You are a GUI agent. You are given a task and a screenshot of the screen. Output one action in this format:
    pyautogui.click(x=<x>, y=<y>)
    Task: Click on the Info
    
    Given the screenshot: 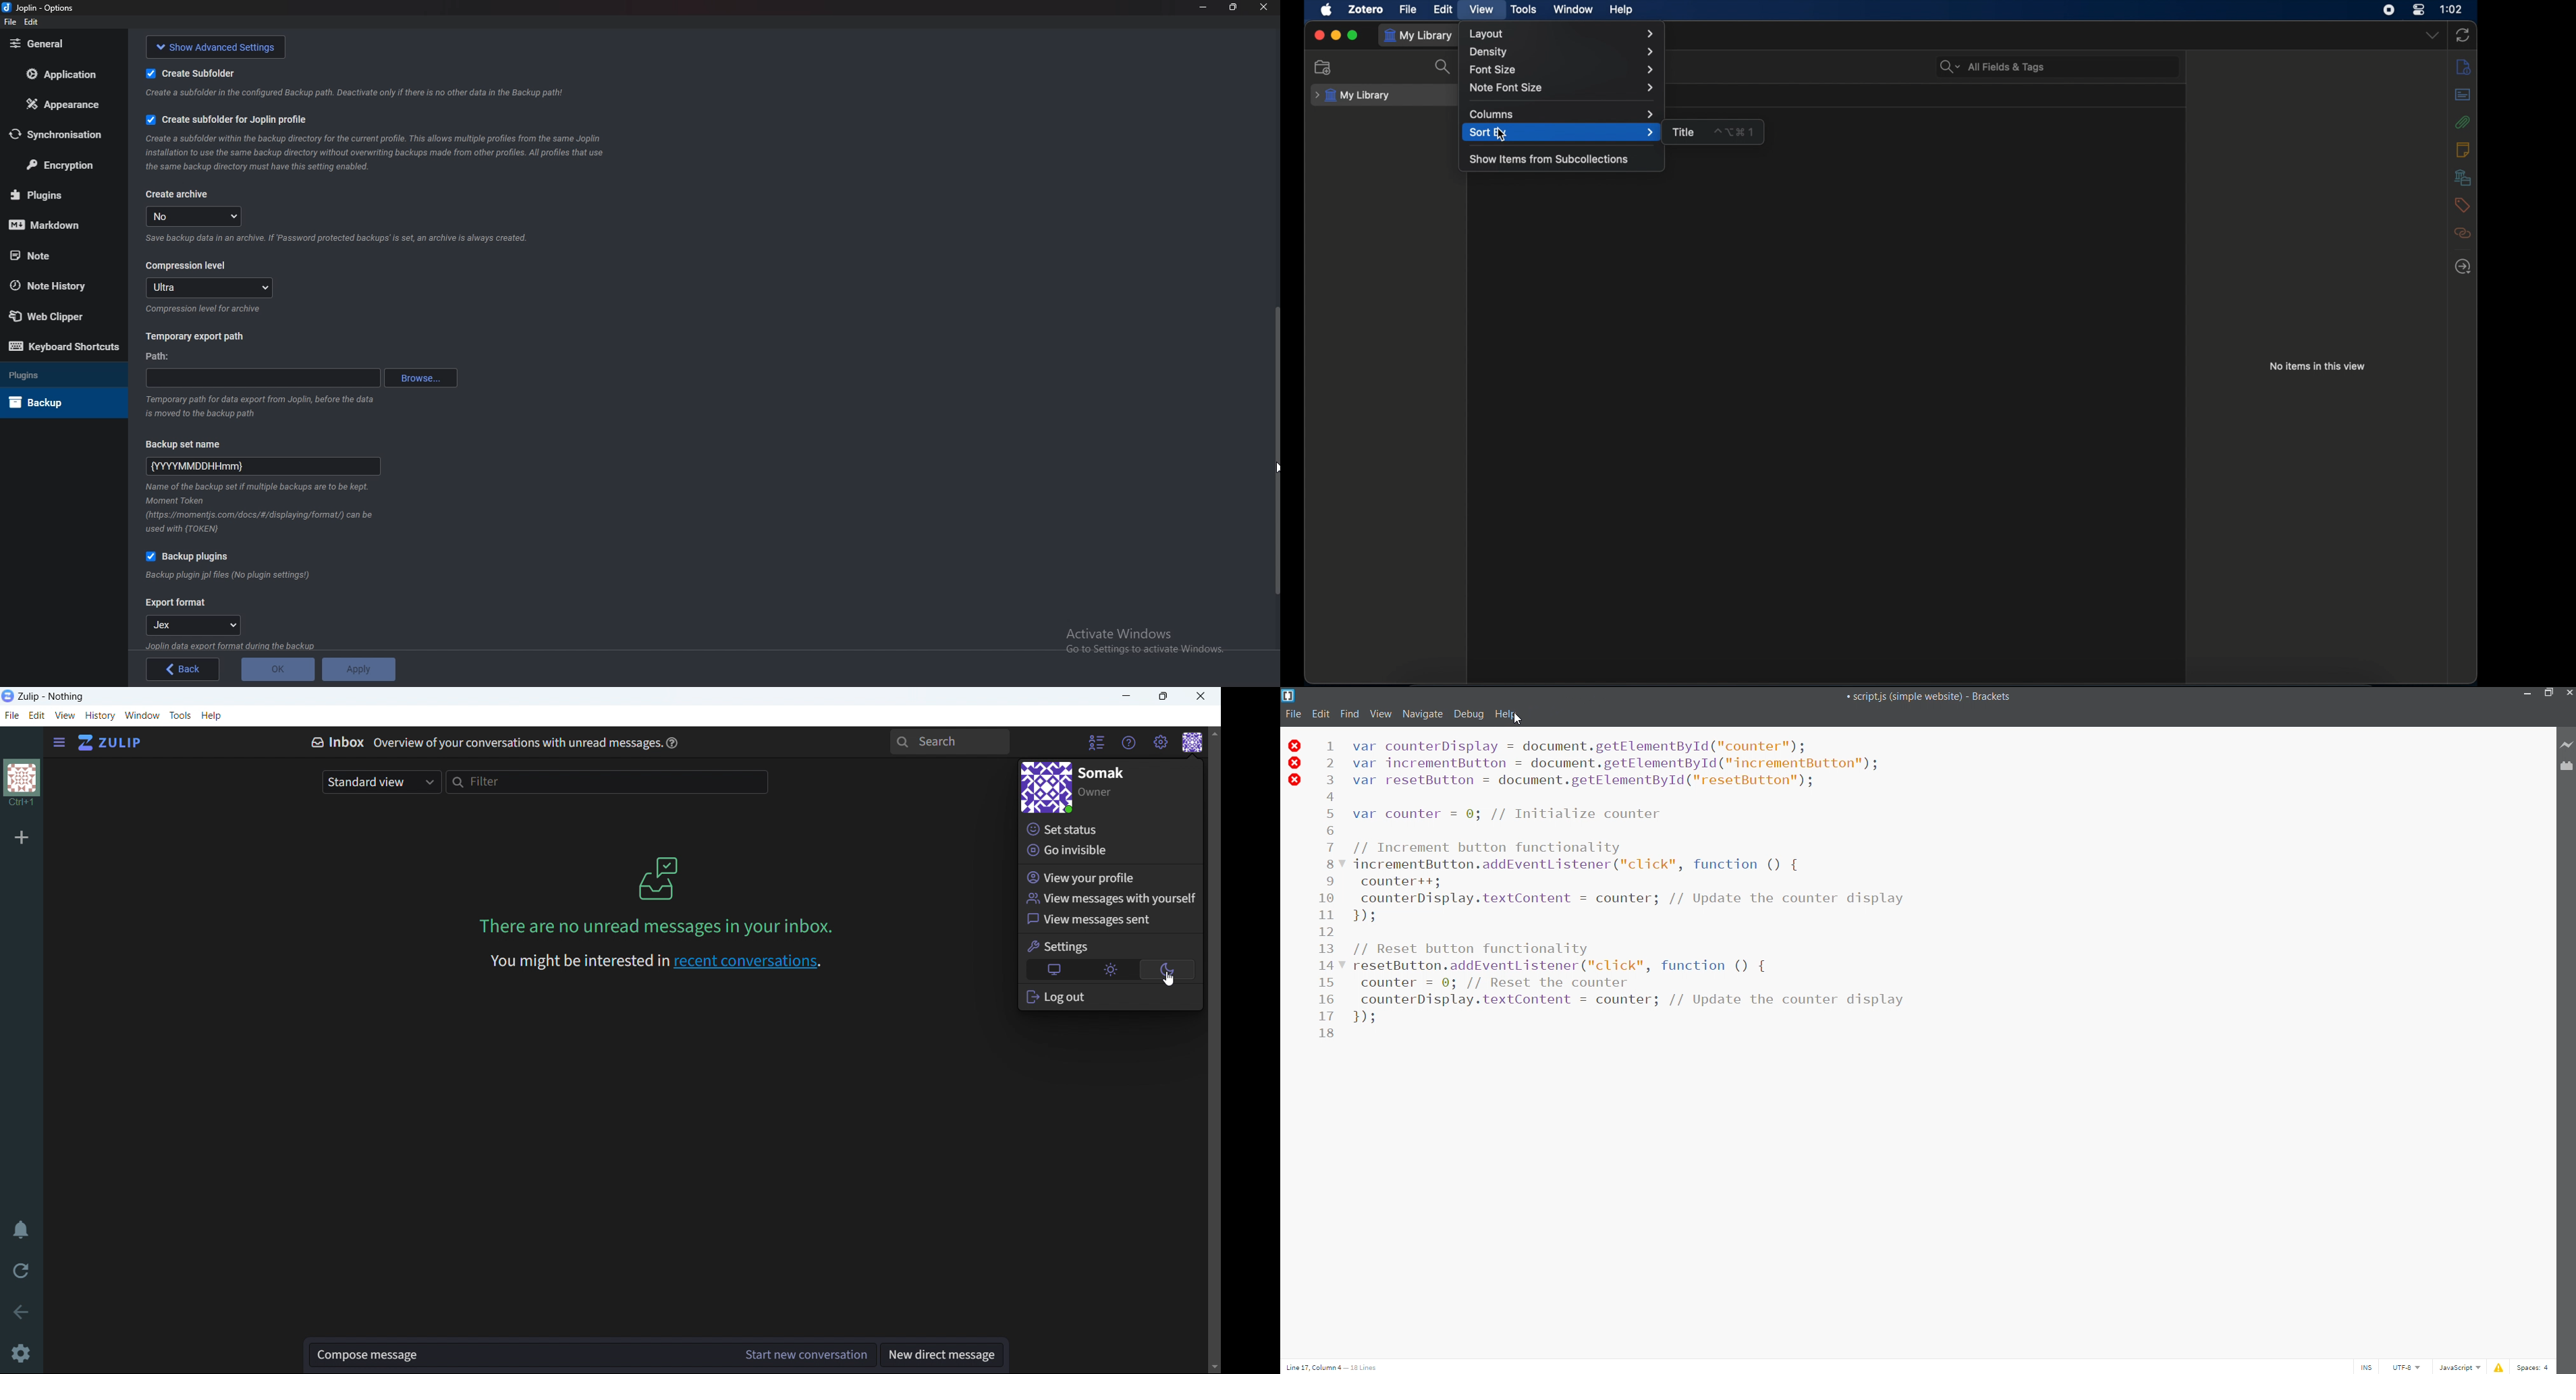 What is the action you would take?
    pyautogui.click(x=339, y=238)
    